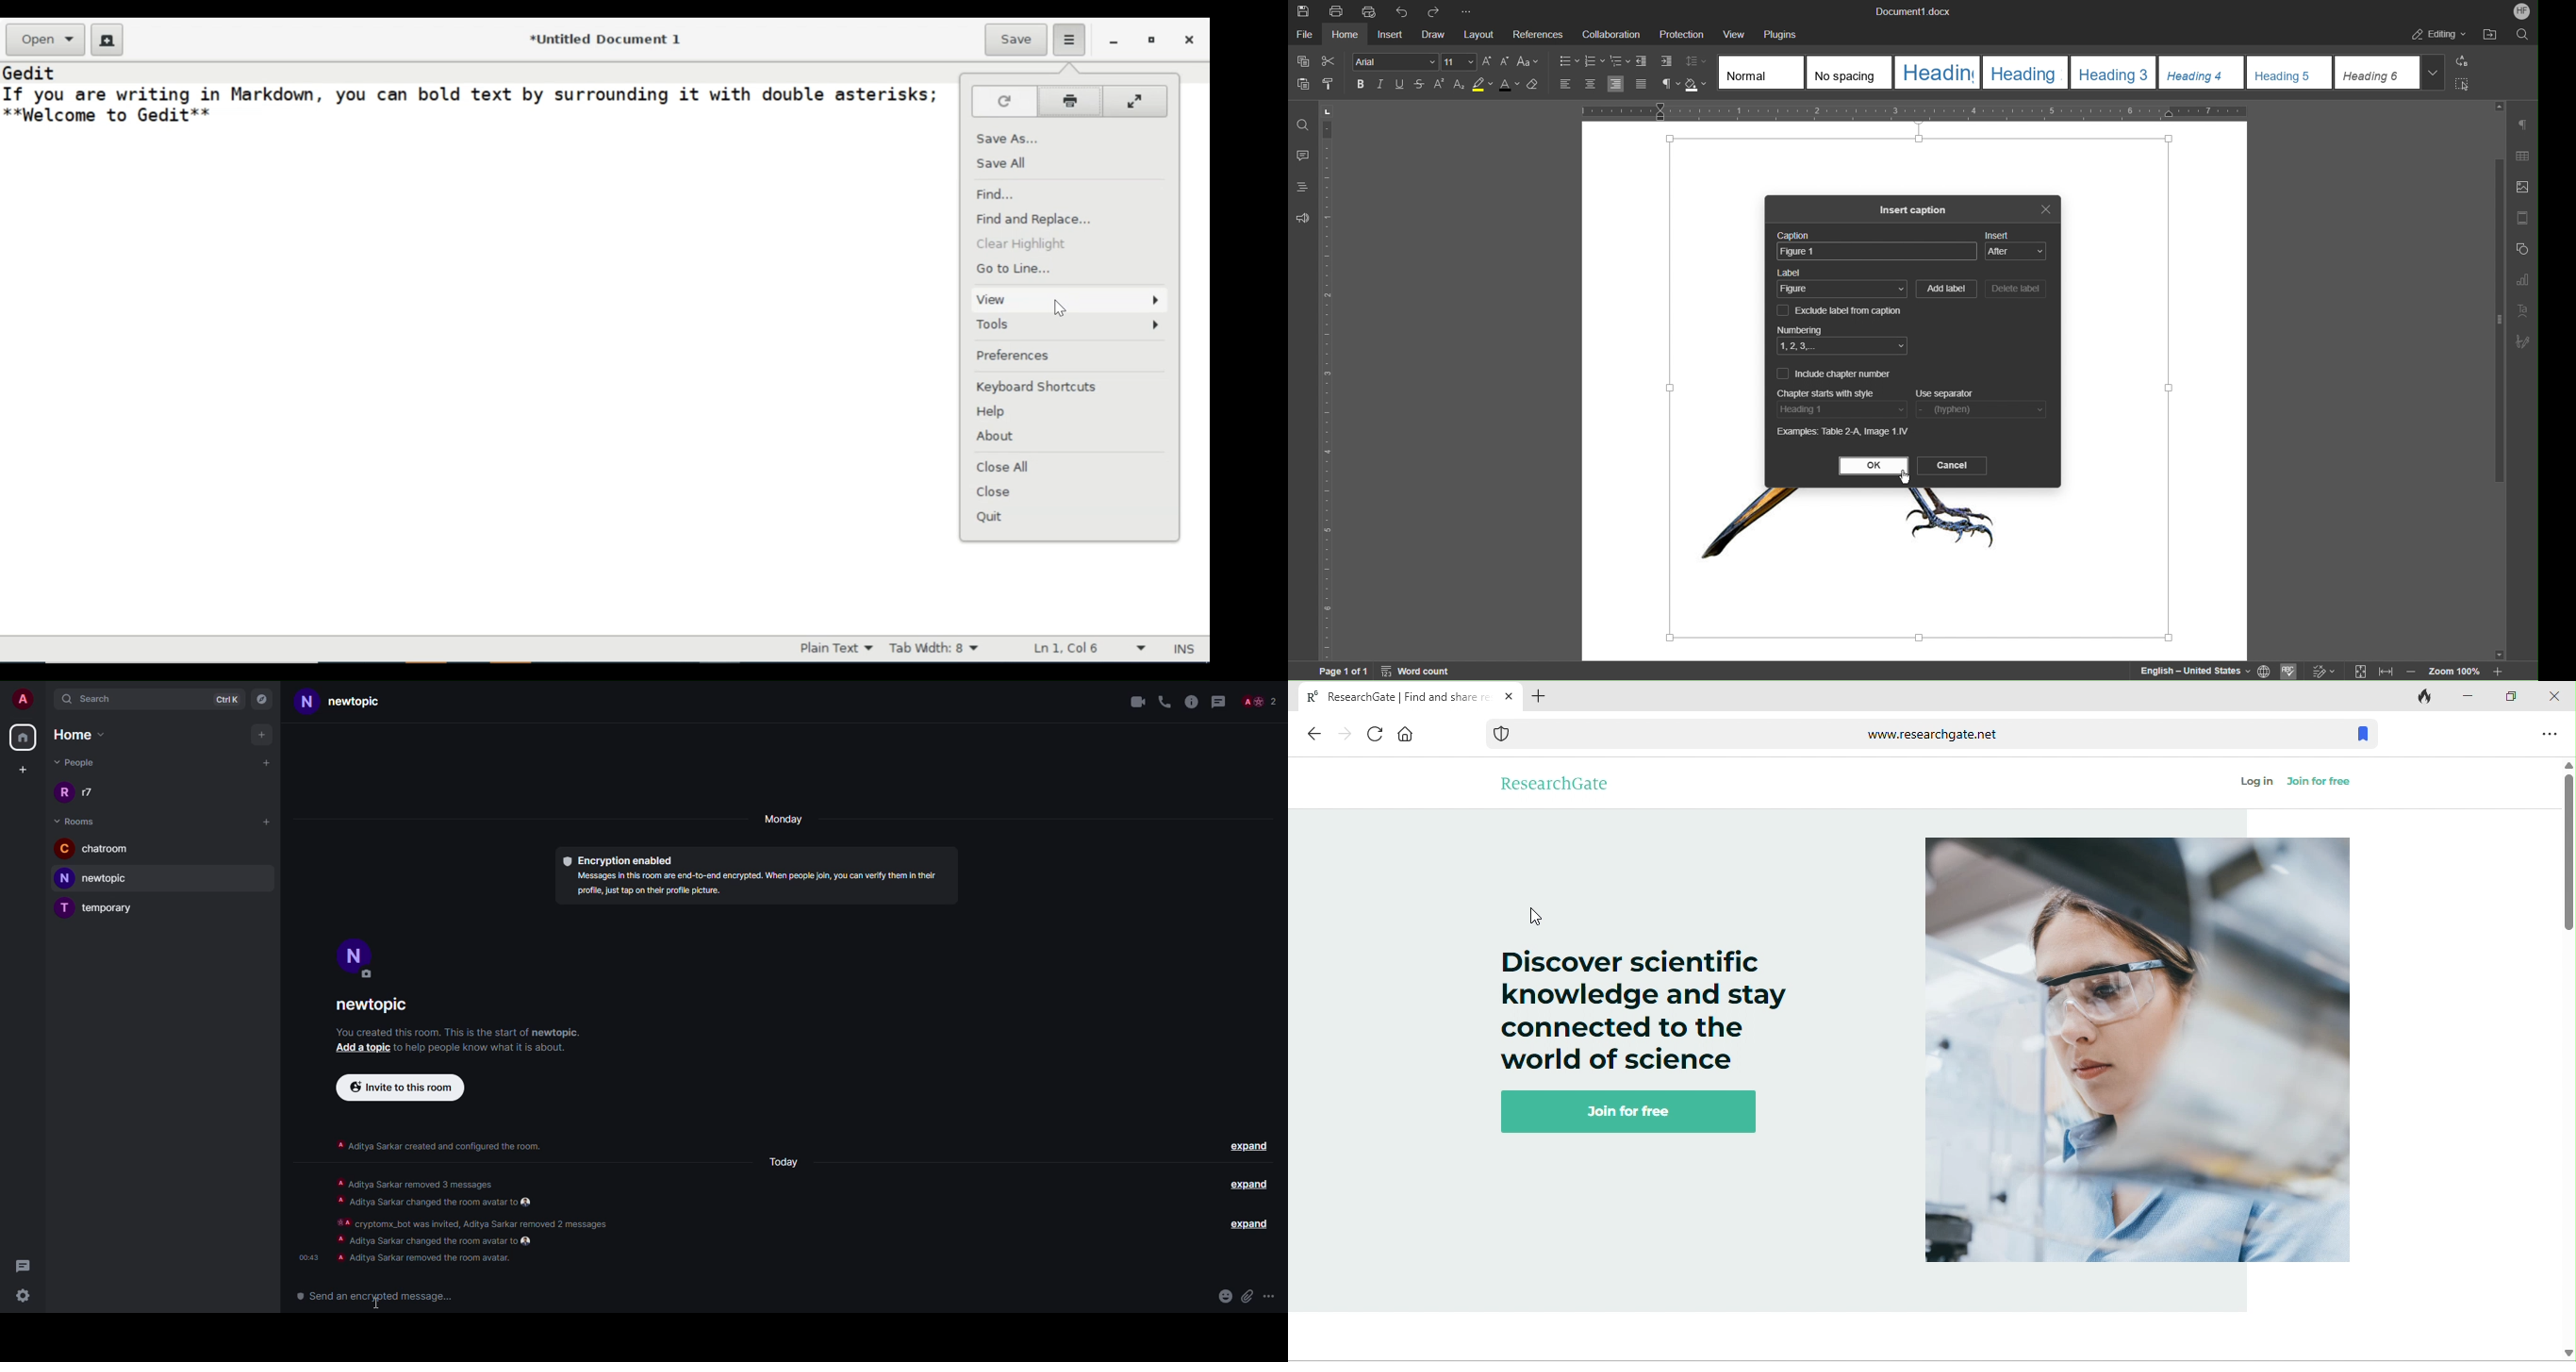 The width and height of the screenshot is (2576, 1372). Describe the element at coordinates (78, 821) in the screenshot. I see `room` at that location.